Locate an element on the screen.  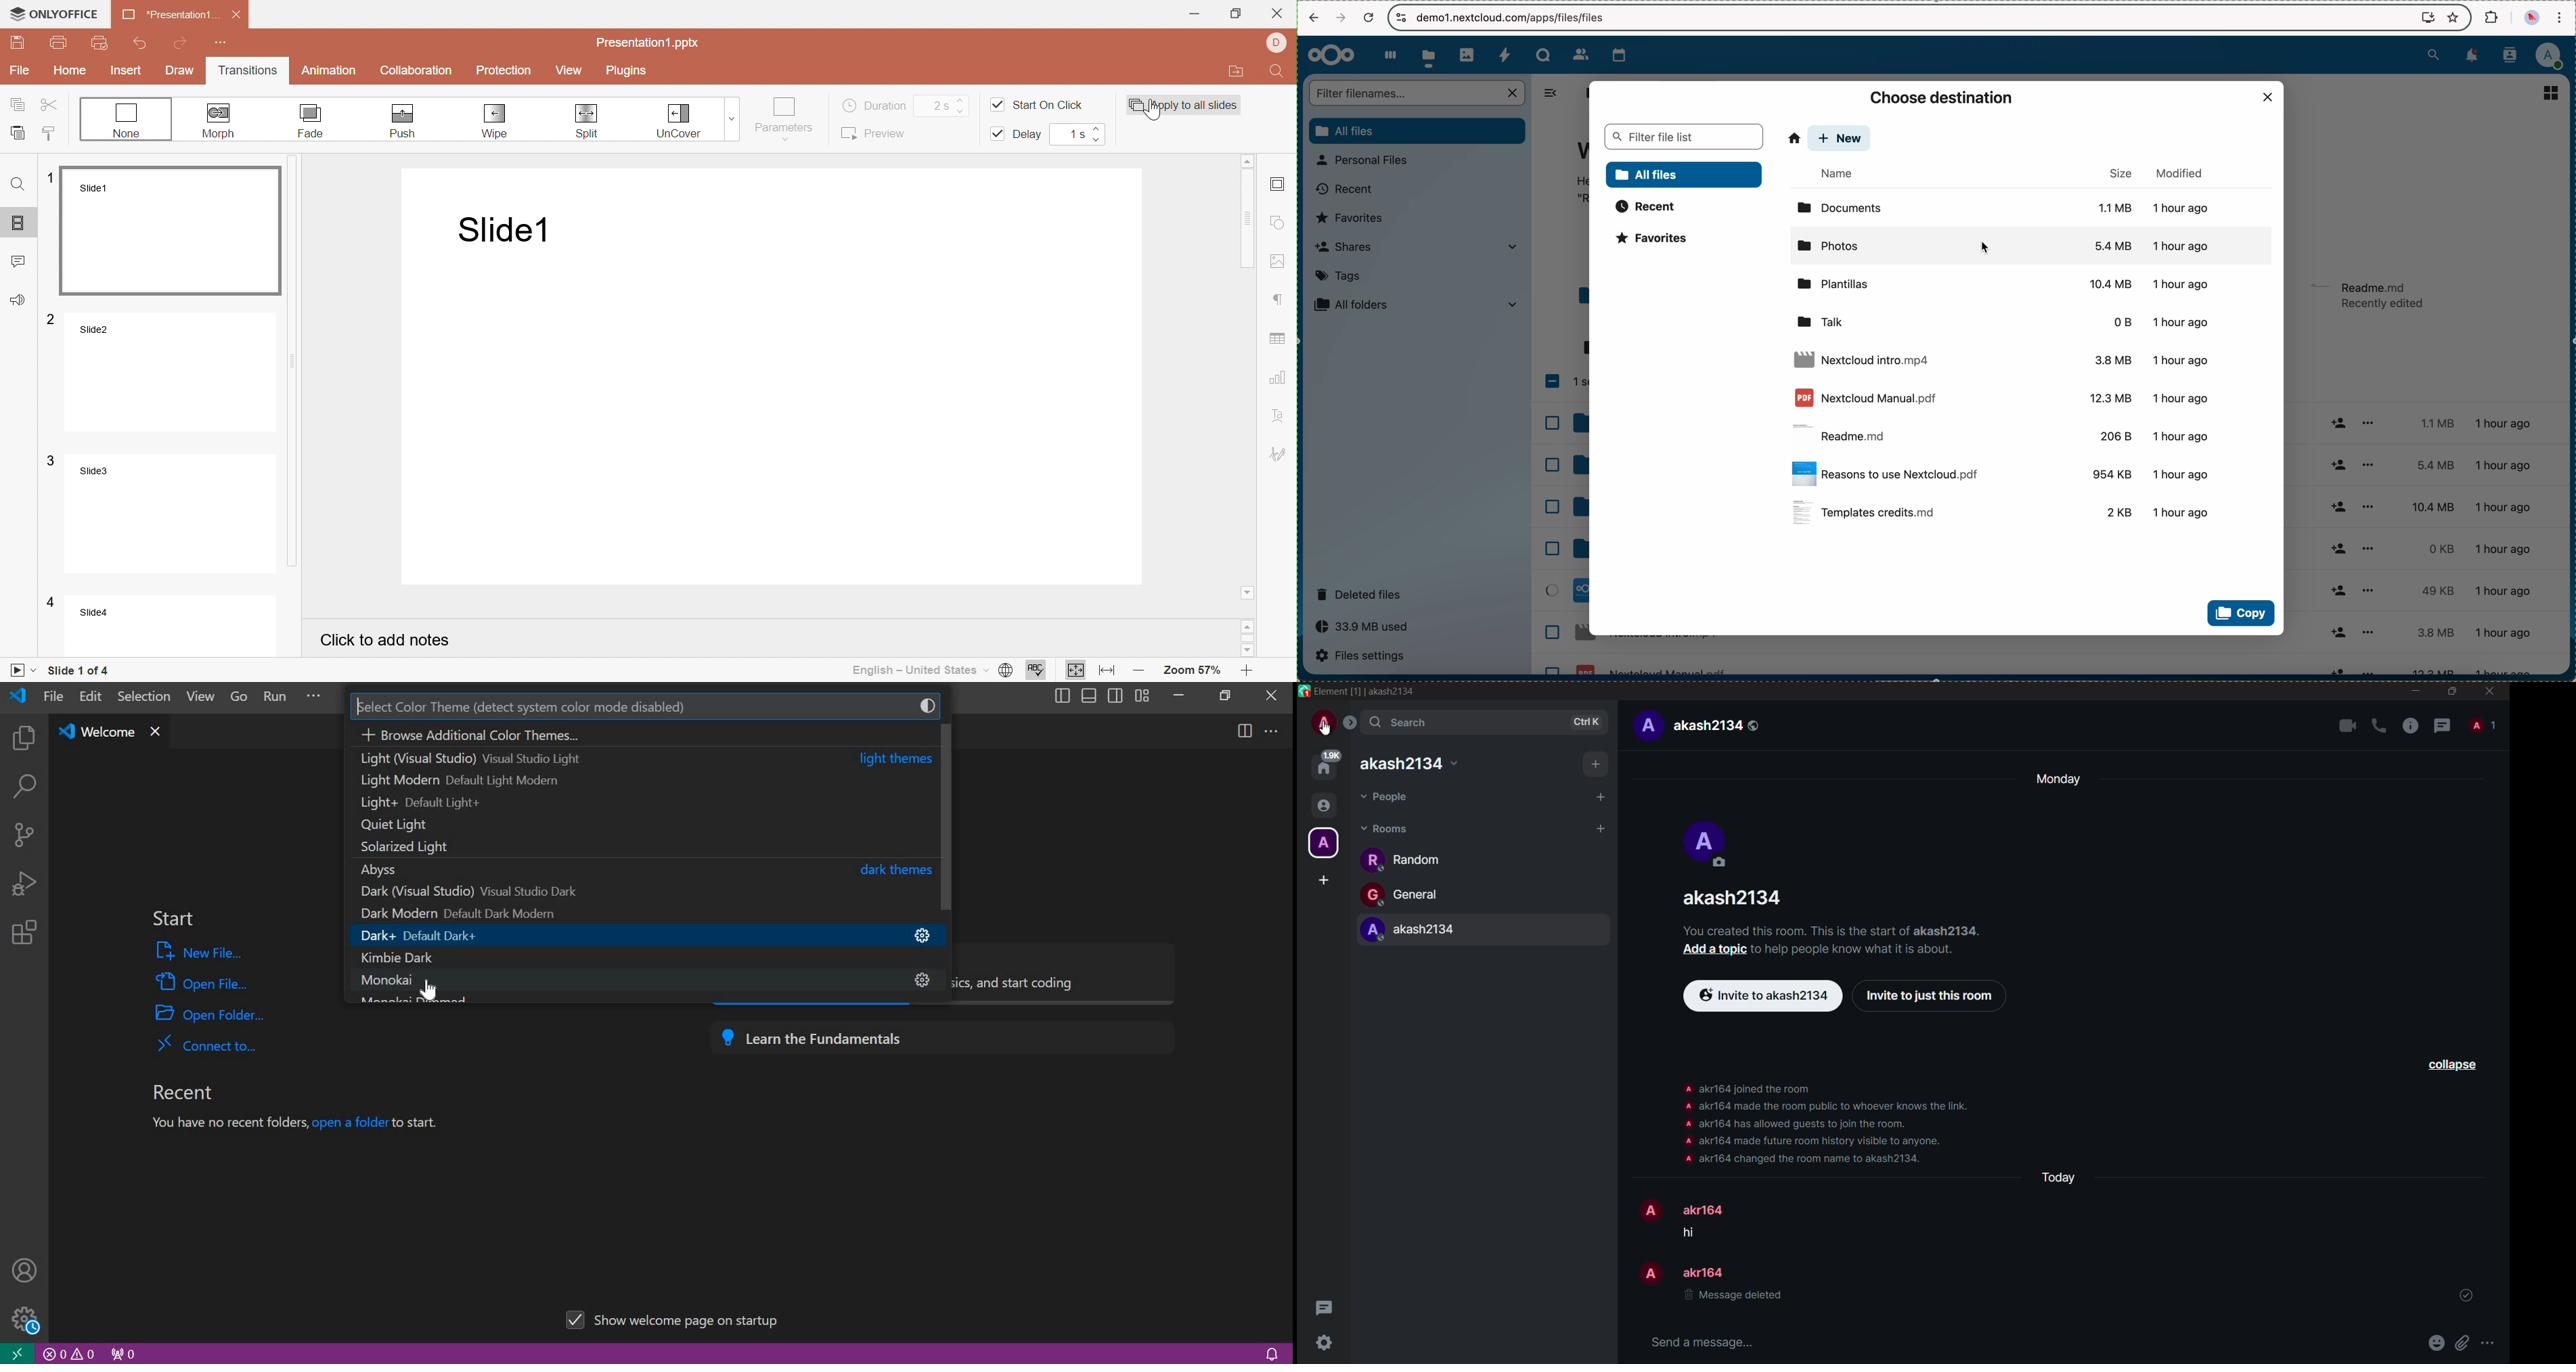
different sizes is located at coordinates (2427, 545).